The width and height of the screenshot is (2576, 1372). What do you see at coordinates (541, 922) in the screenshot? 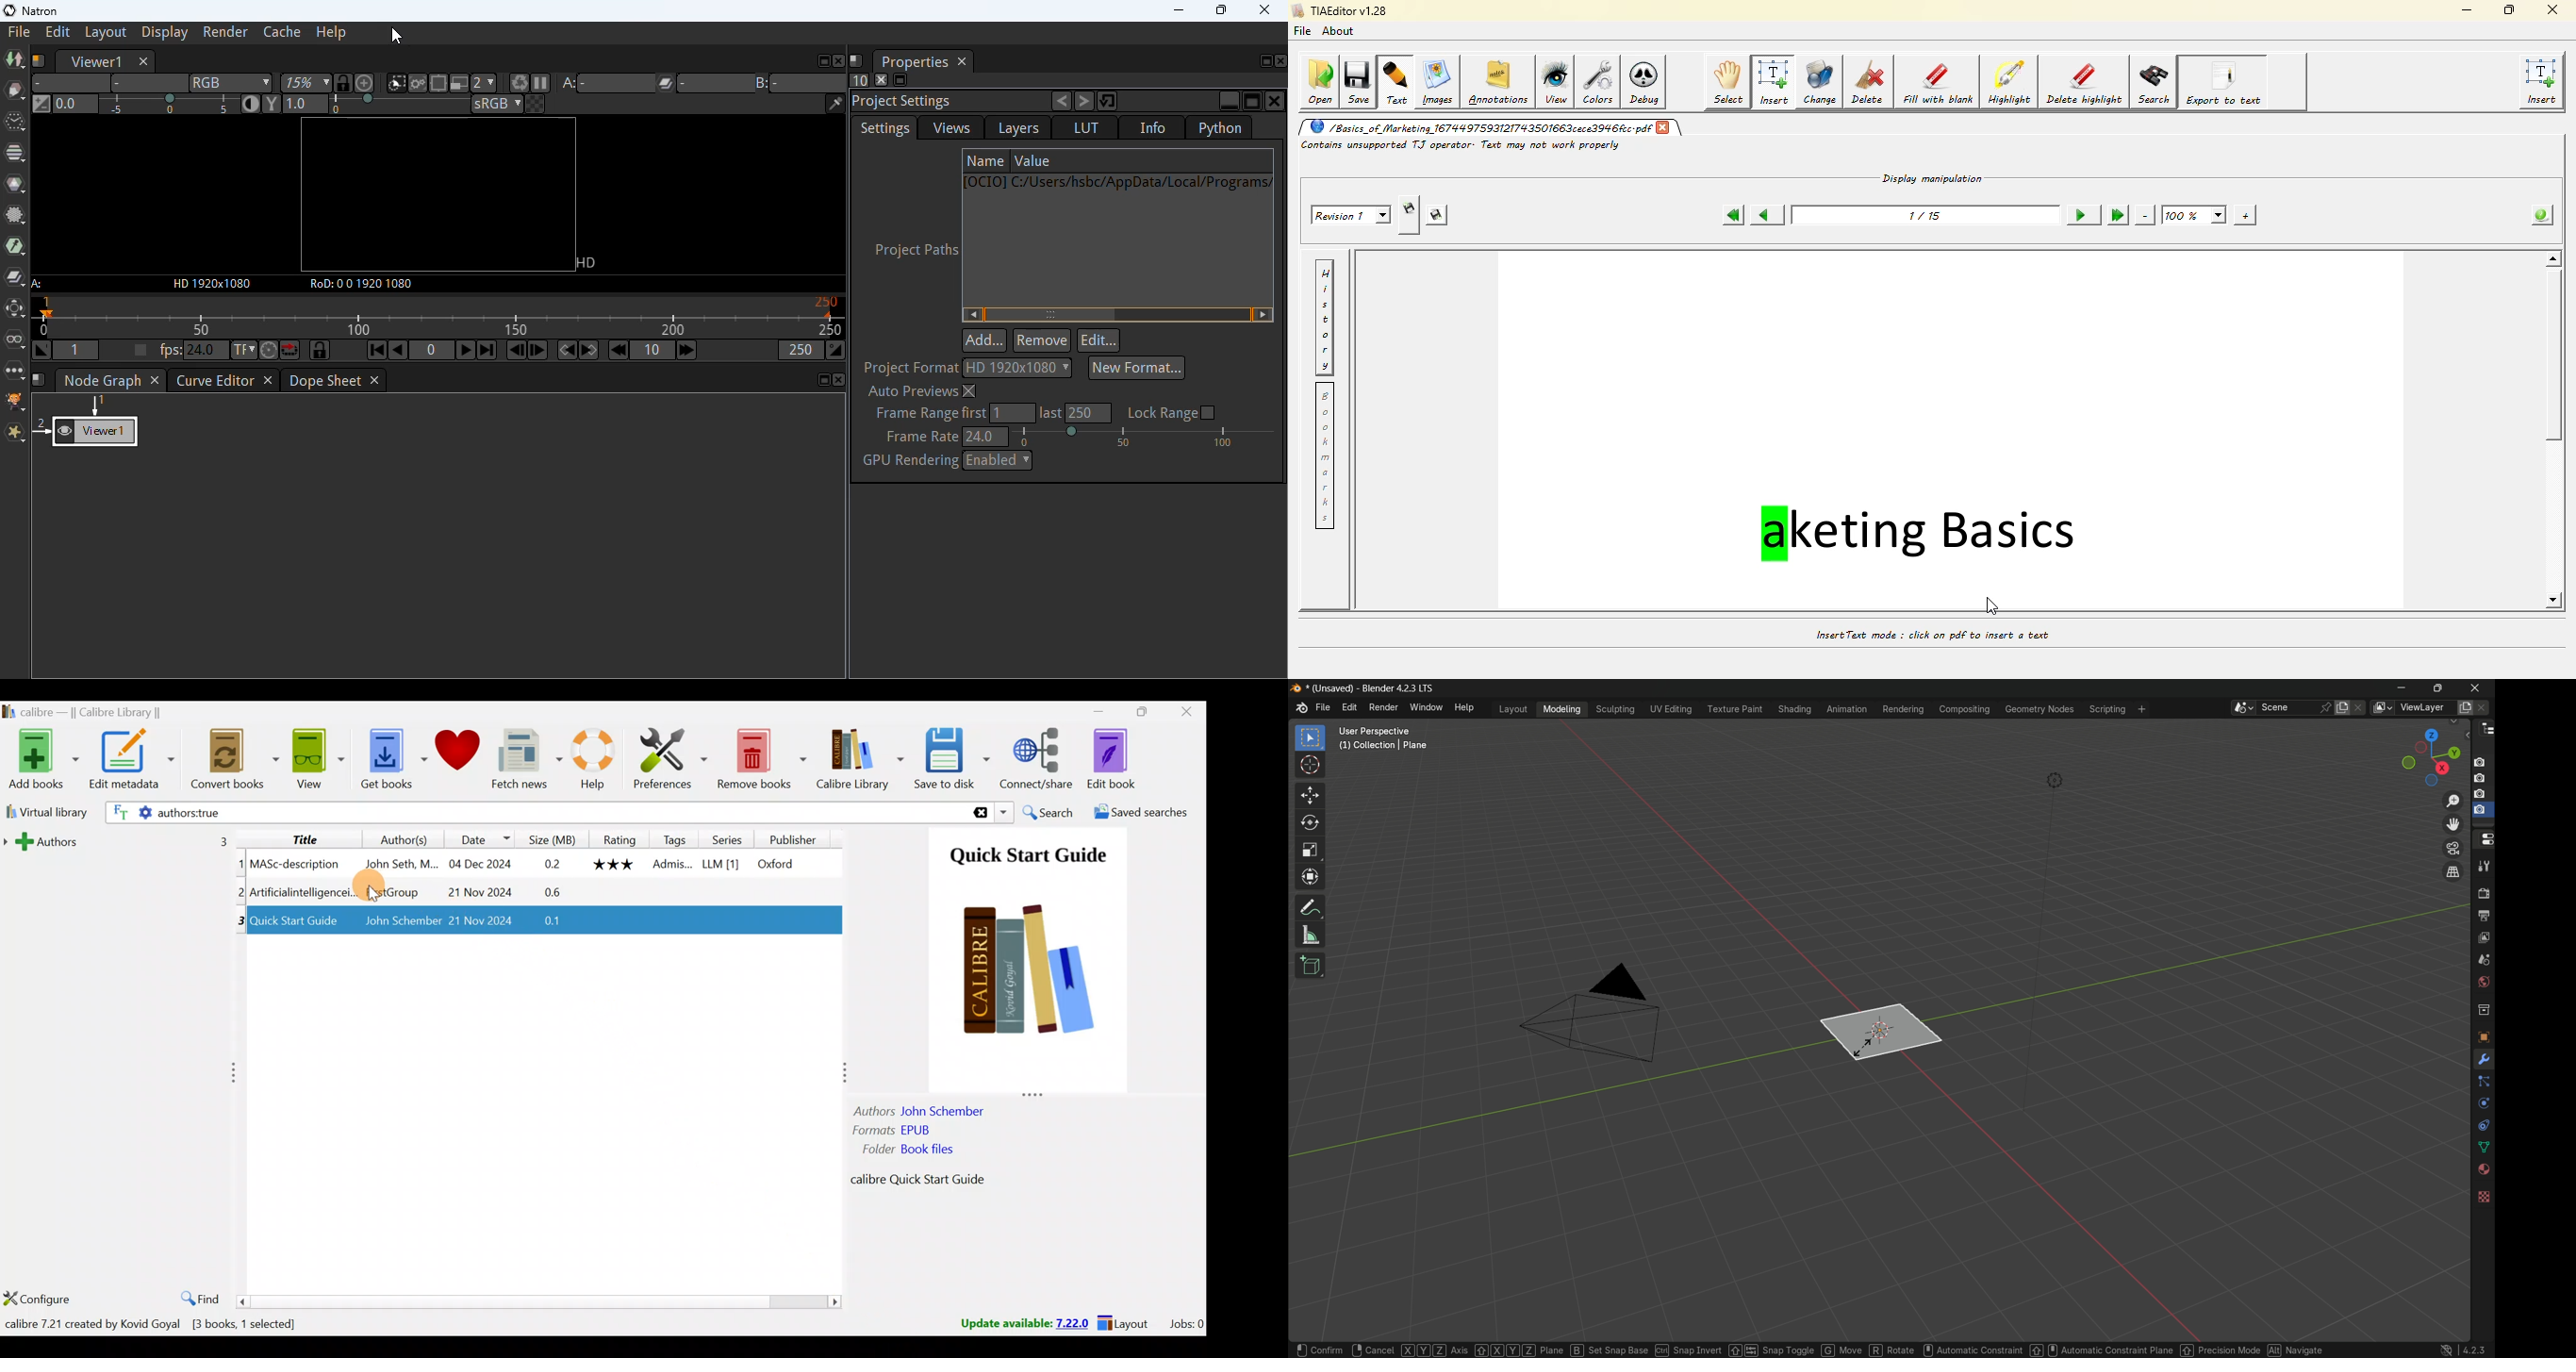
I see `Book 3` at bounding box center [541, 922].